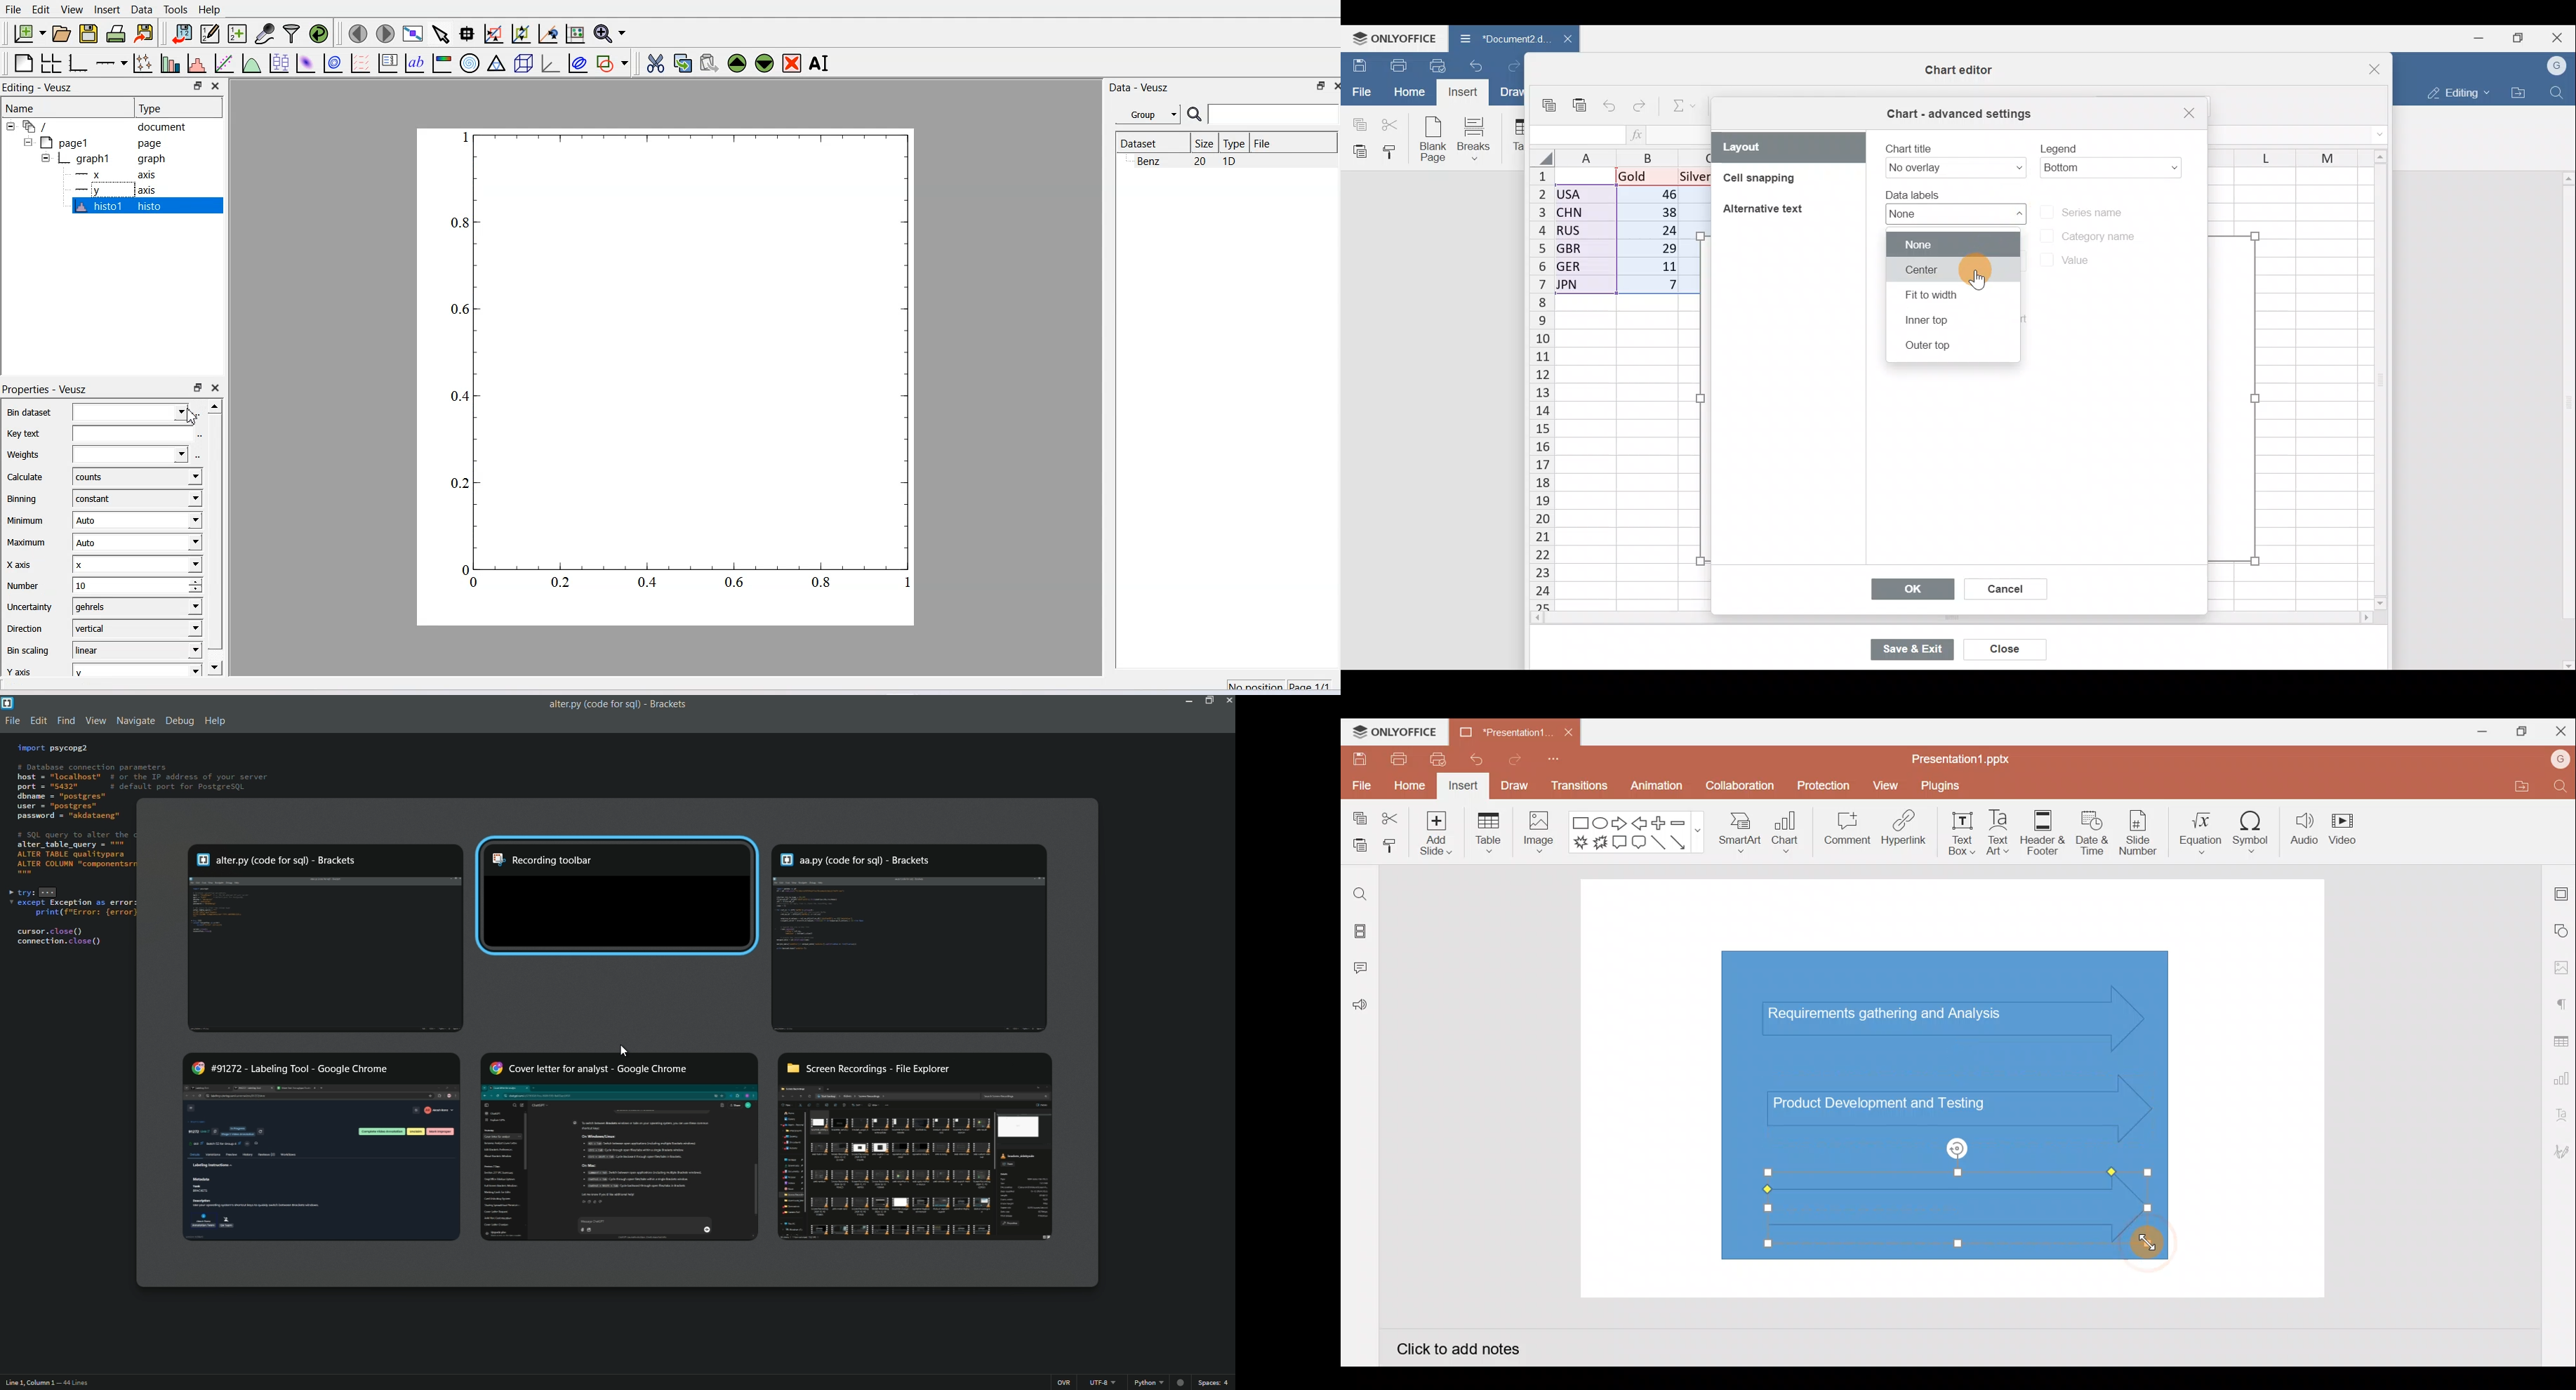 Image resolution: width=2576 pixels, height=1400 pixels. Describe the element at coordinates (2457, 90) in the screenshot. I see `Editing mode` at that location.